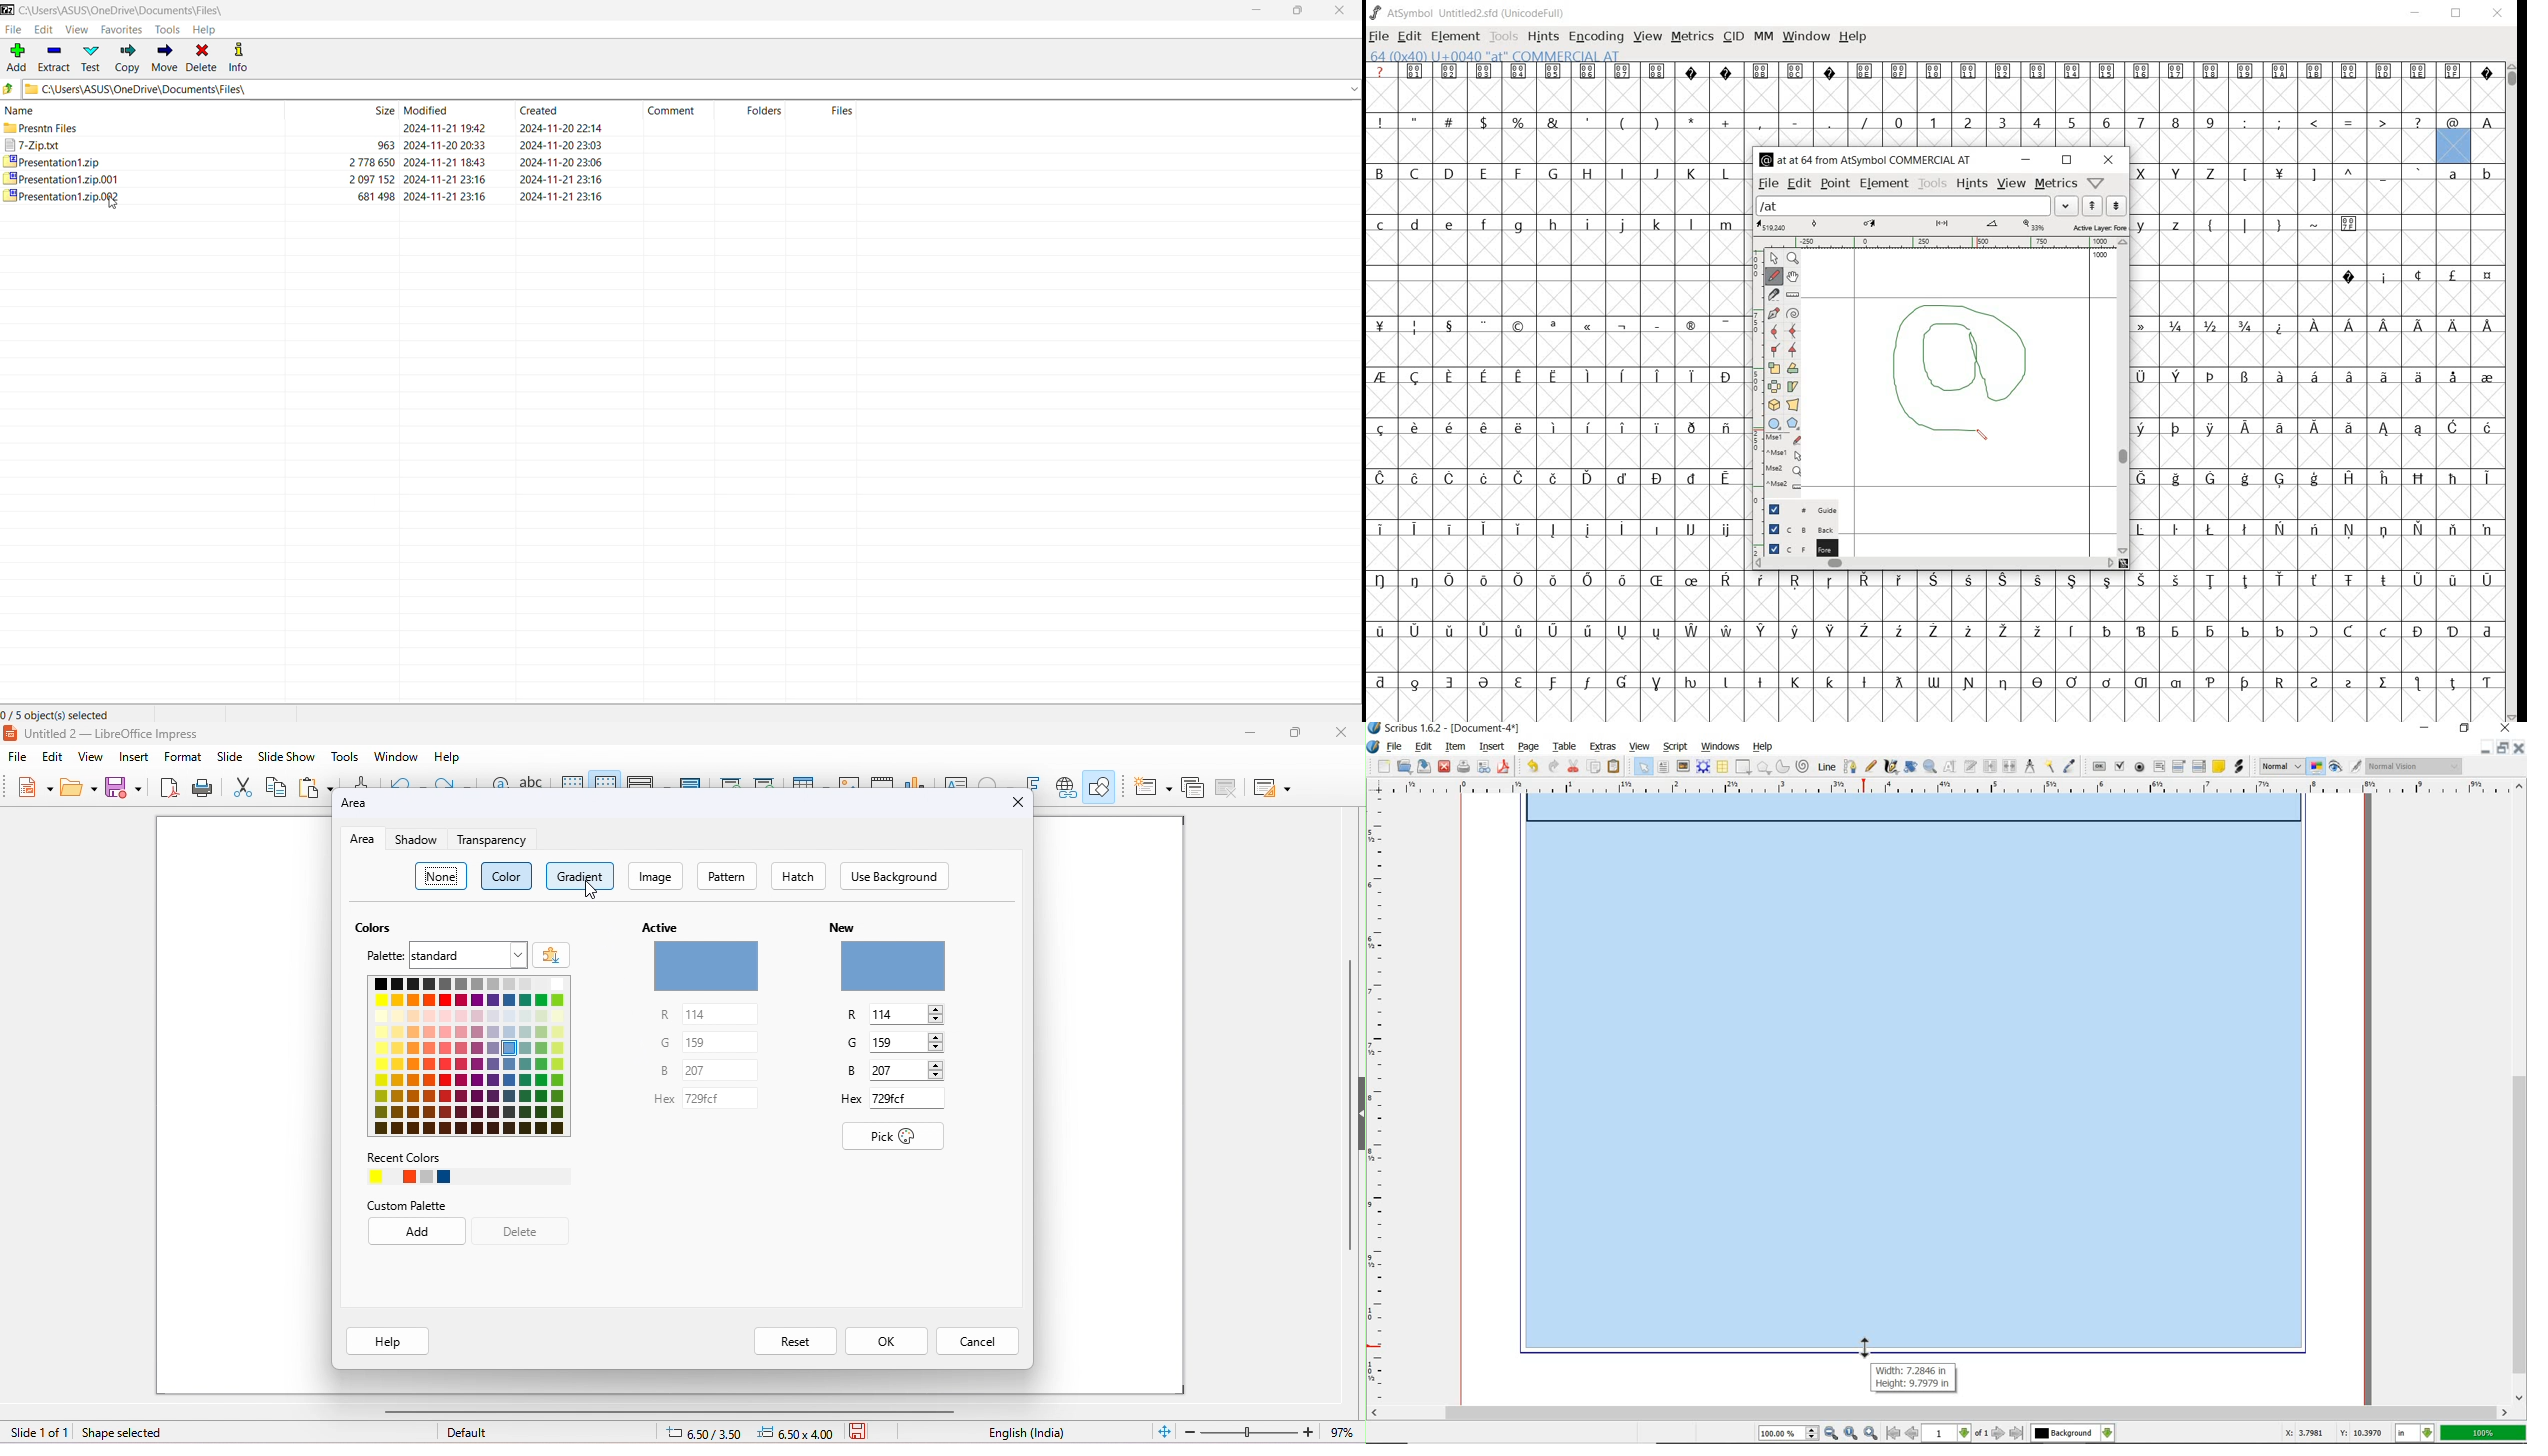  What do you see at coordinates (1972, 184) in the screenshot?
I see `hints` at bounding box center [1972, 184].